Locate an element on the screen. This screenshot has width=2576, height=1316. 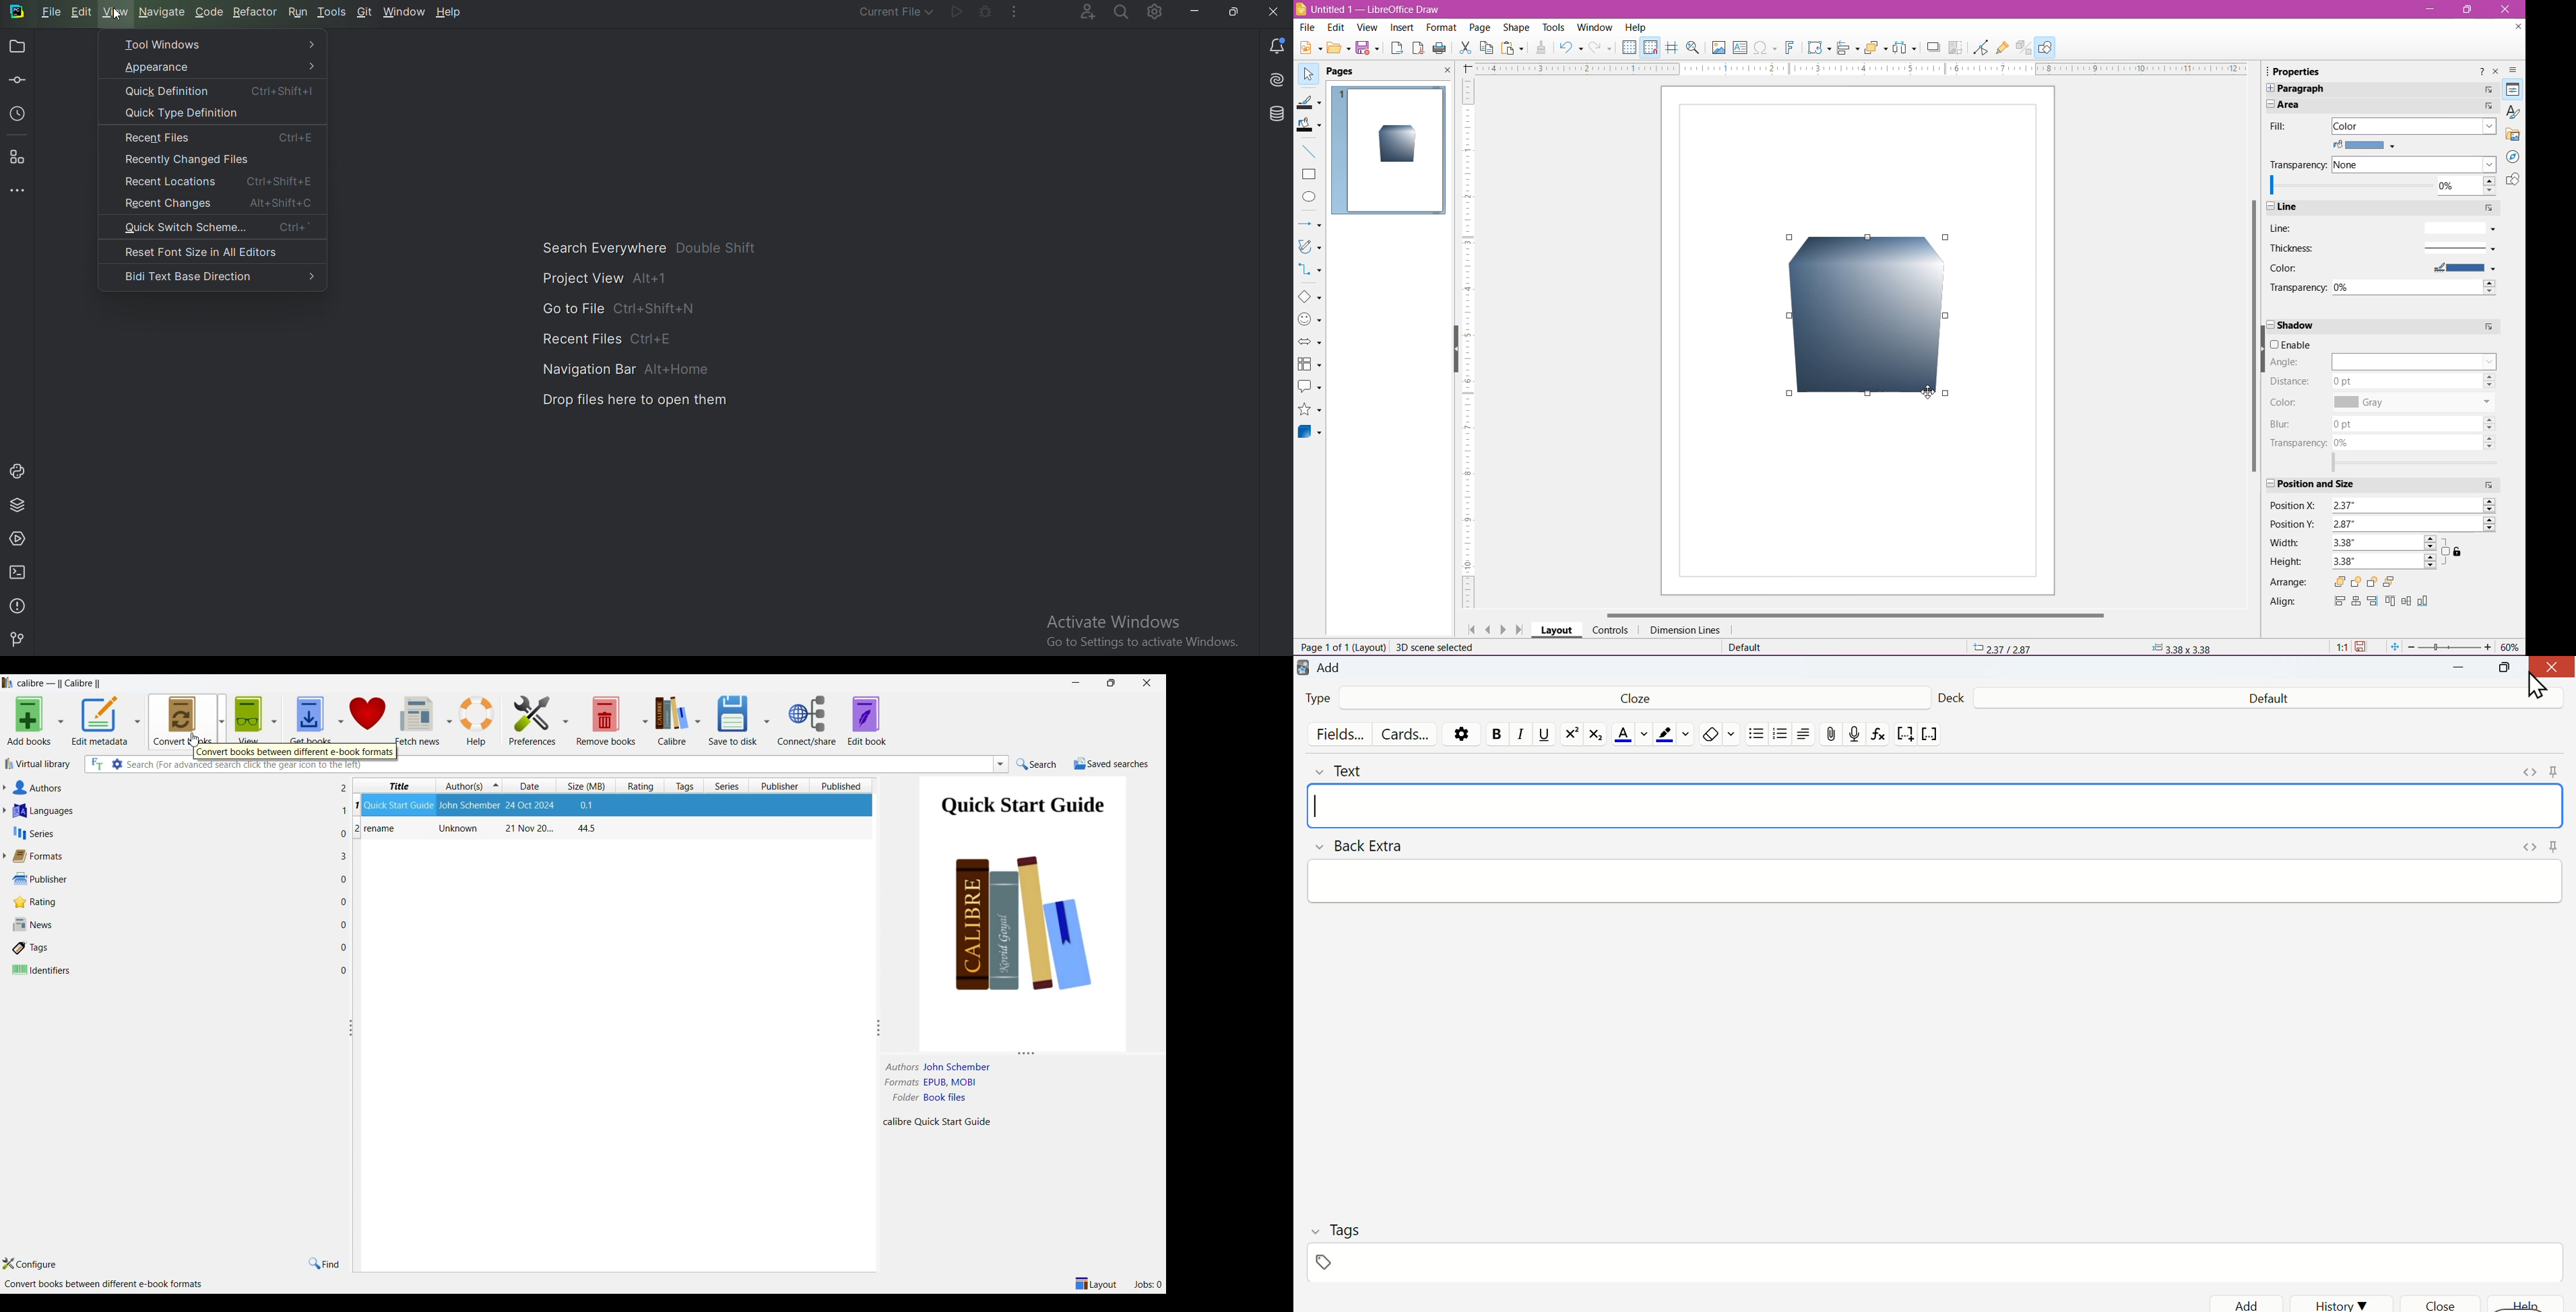
News is located at coordinates (171, 924).